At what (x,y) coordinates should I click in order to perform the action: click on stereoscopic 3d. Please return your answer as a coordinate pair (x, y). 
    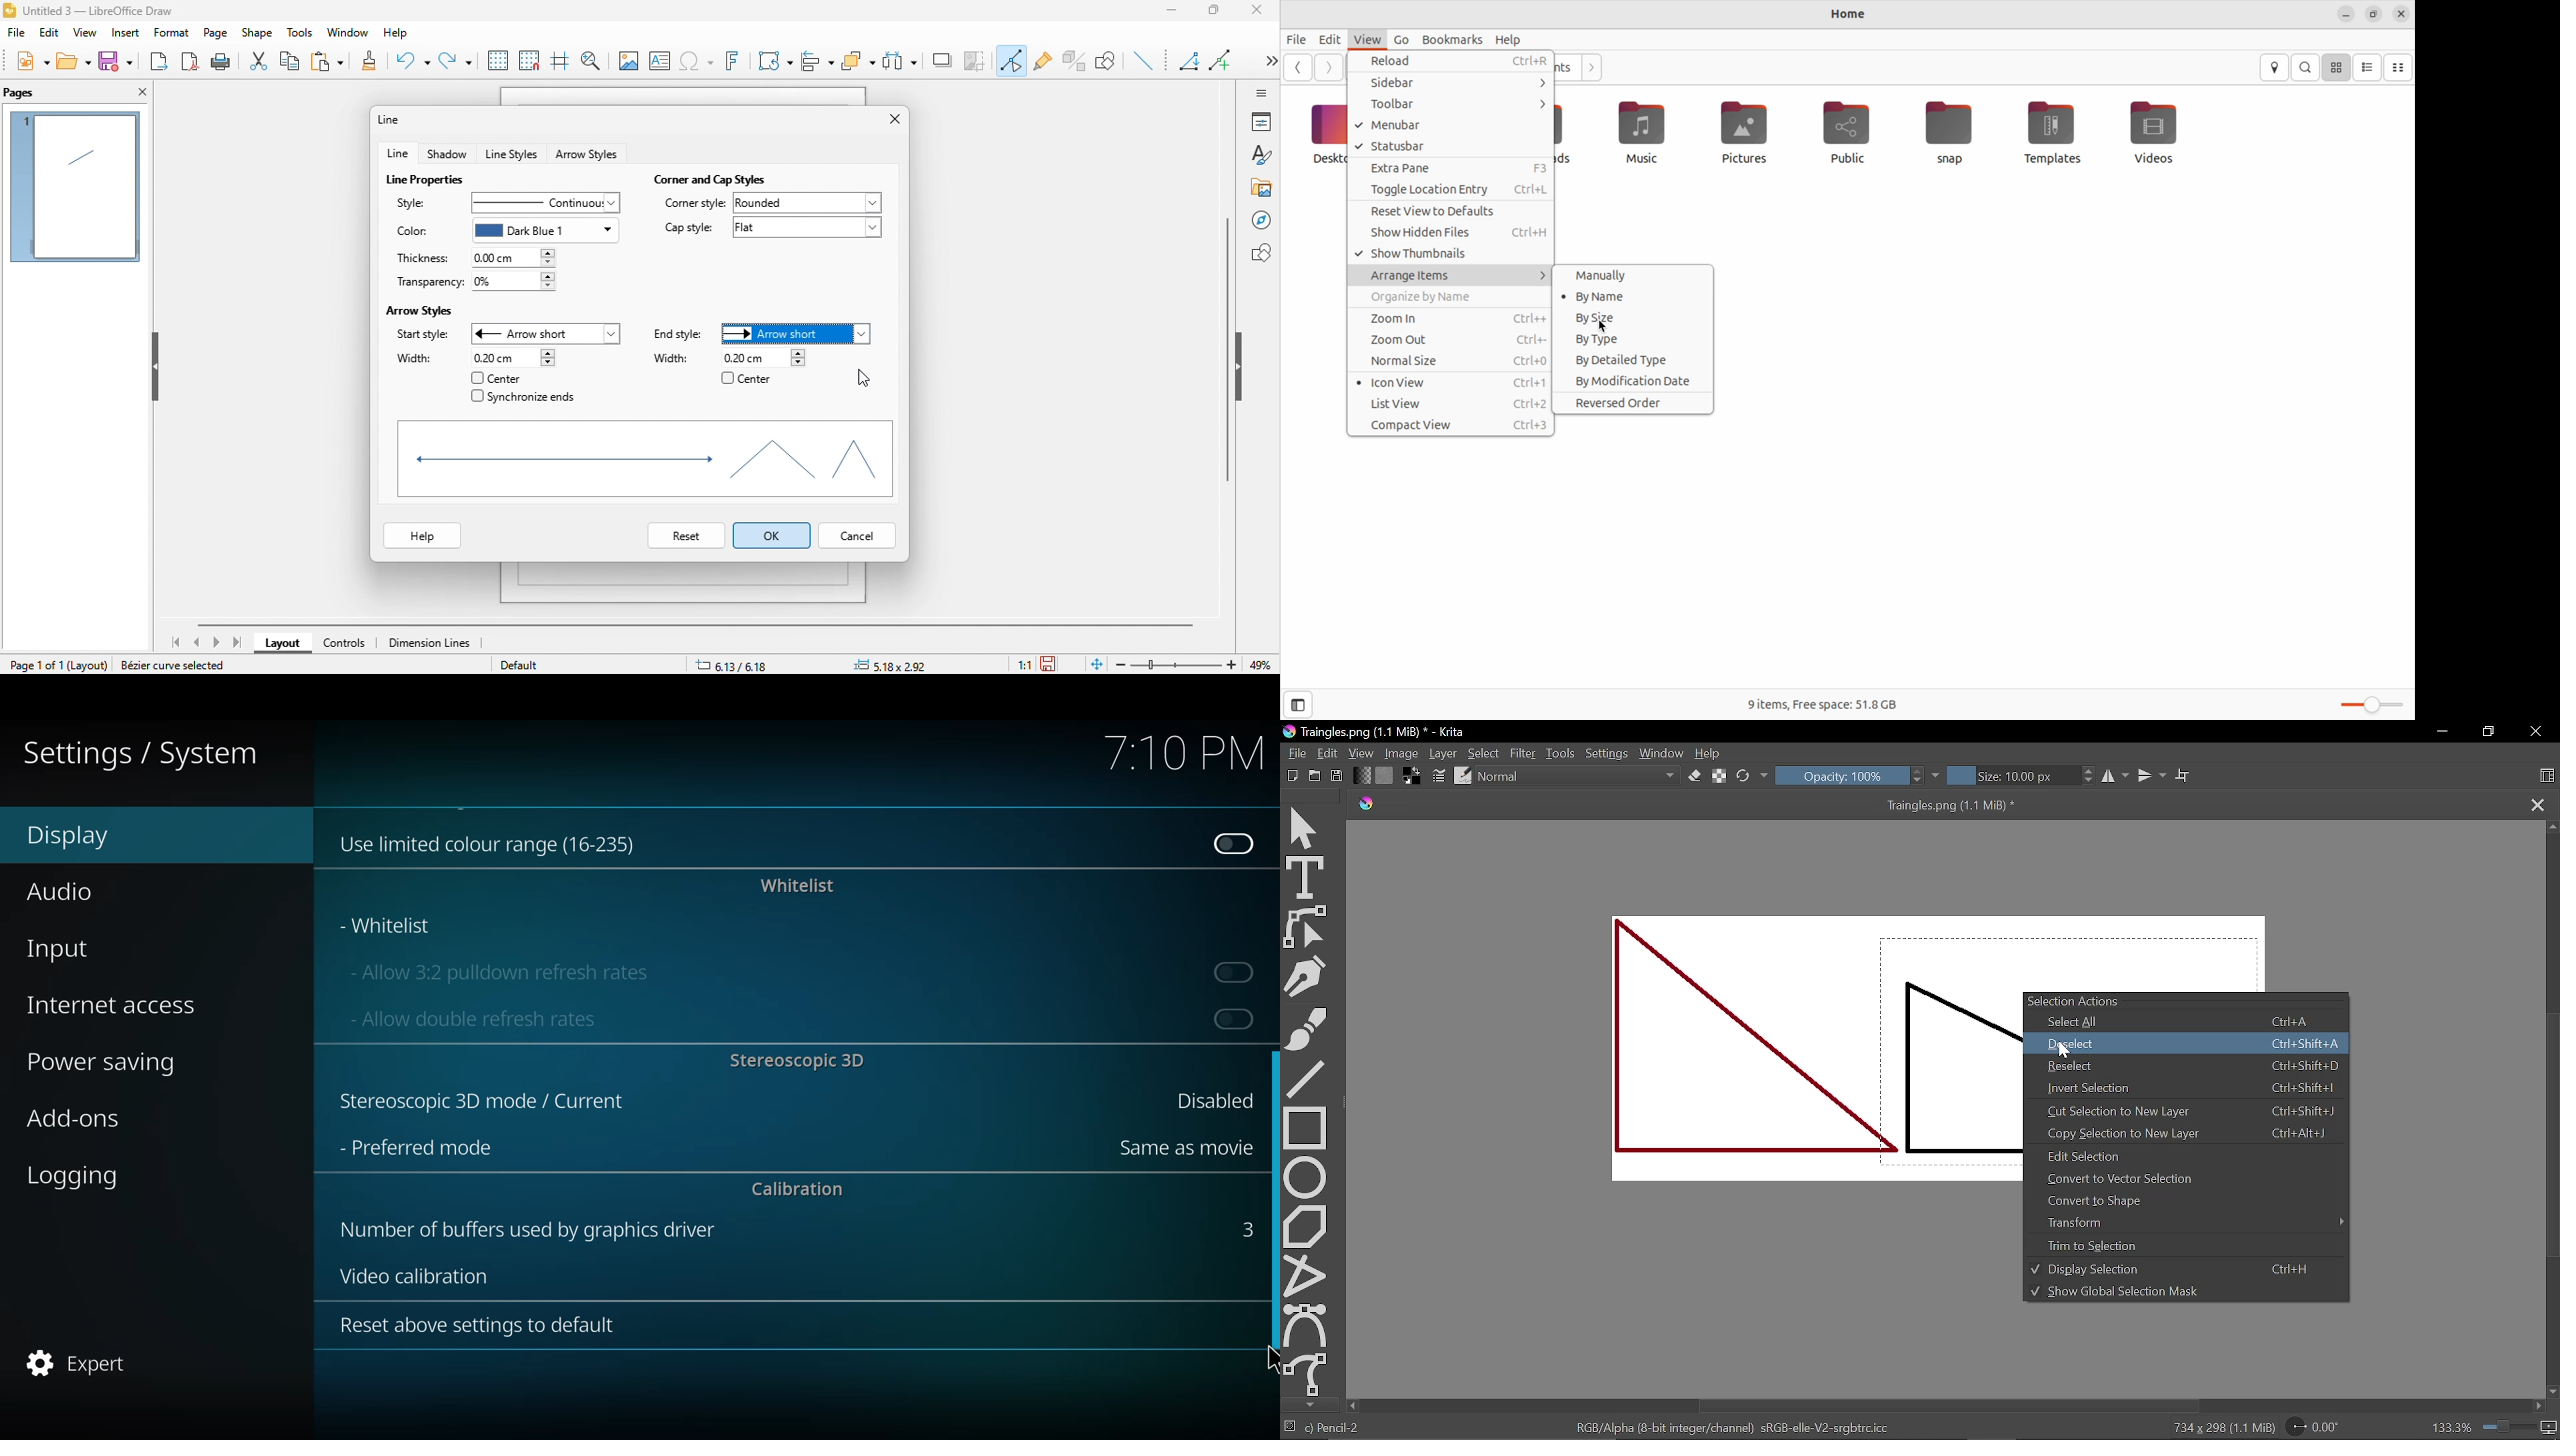
    Looking at the image, I should click on (479, 1103).